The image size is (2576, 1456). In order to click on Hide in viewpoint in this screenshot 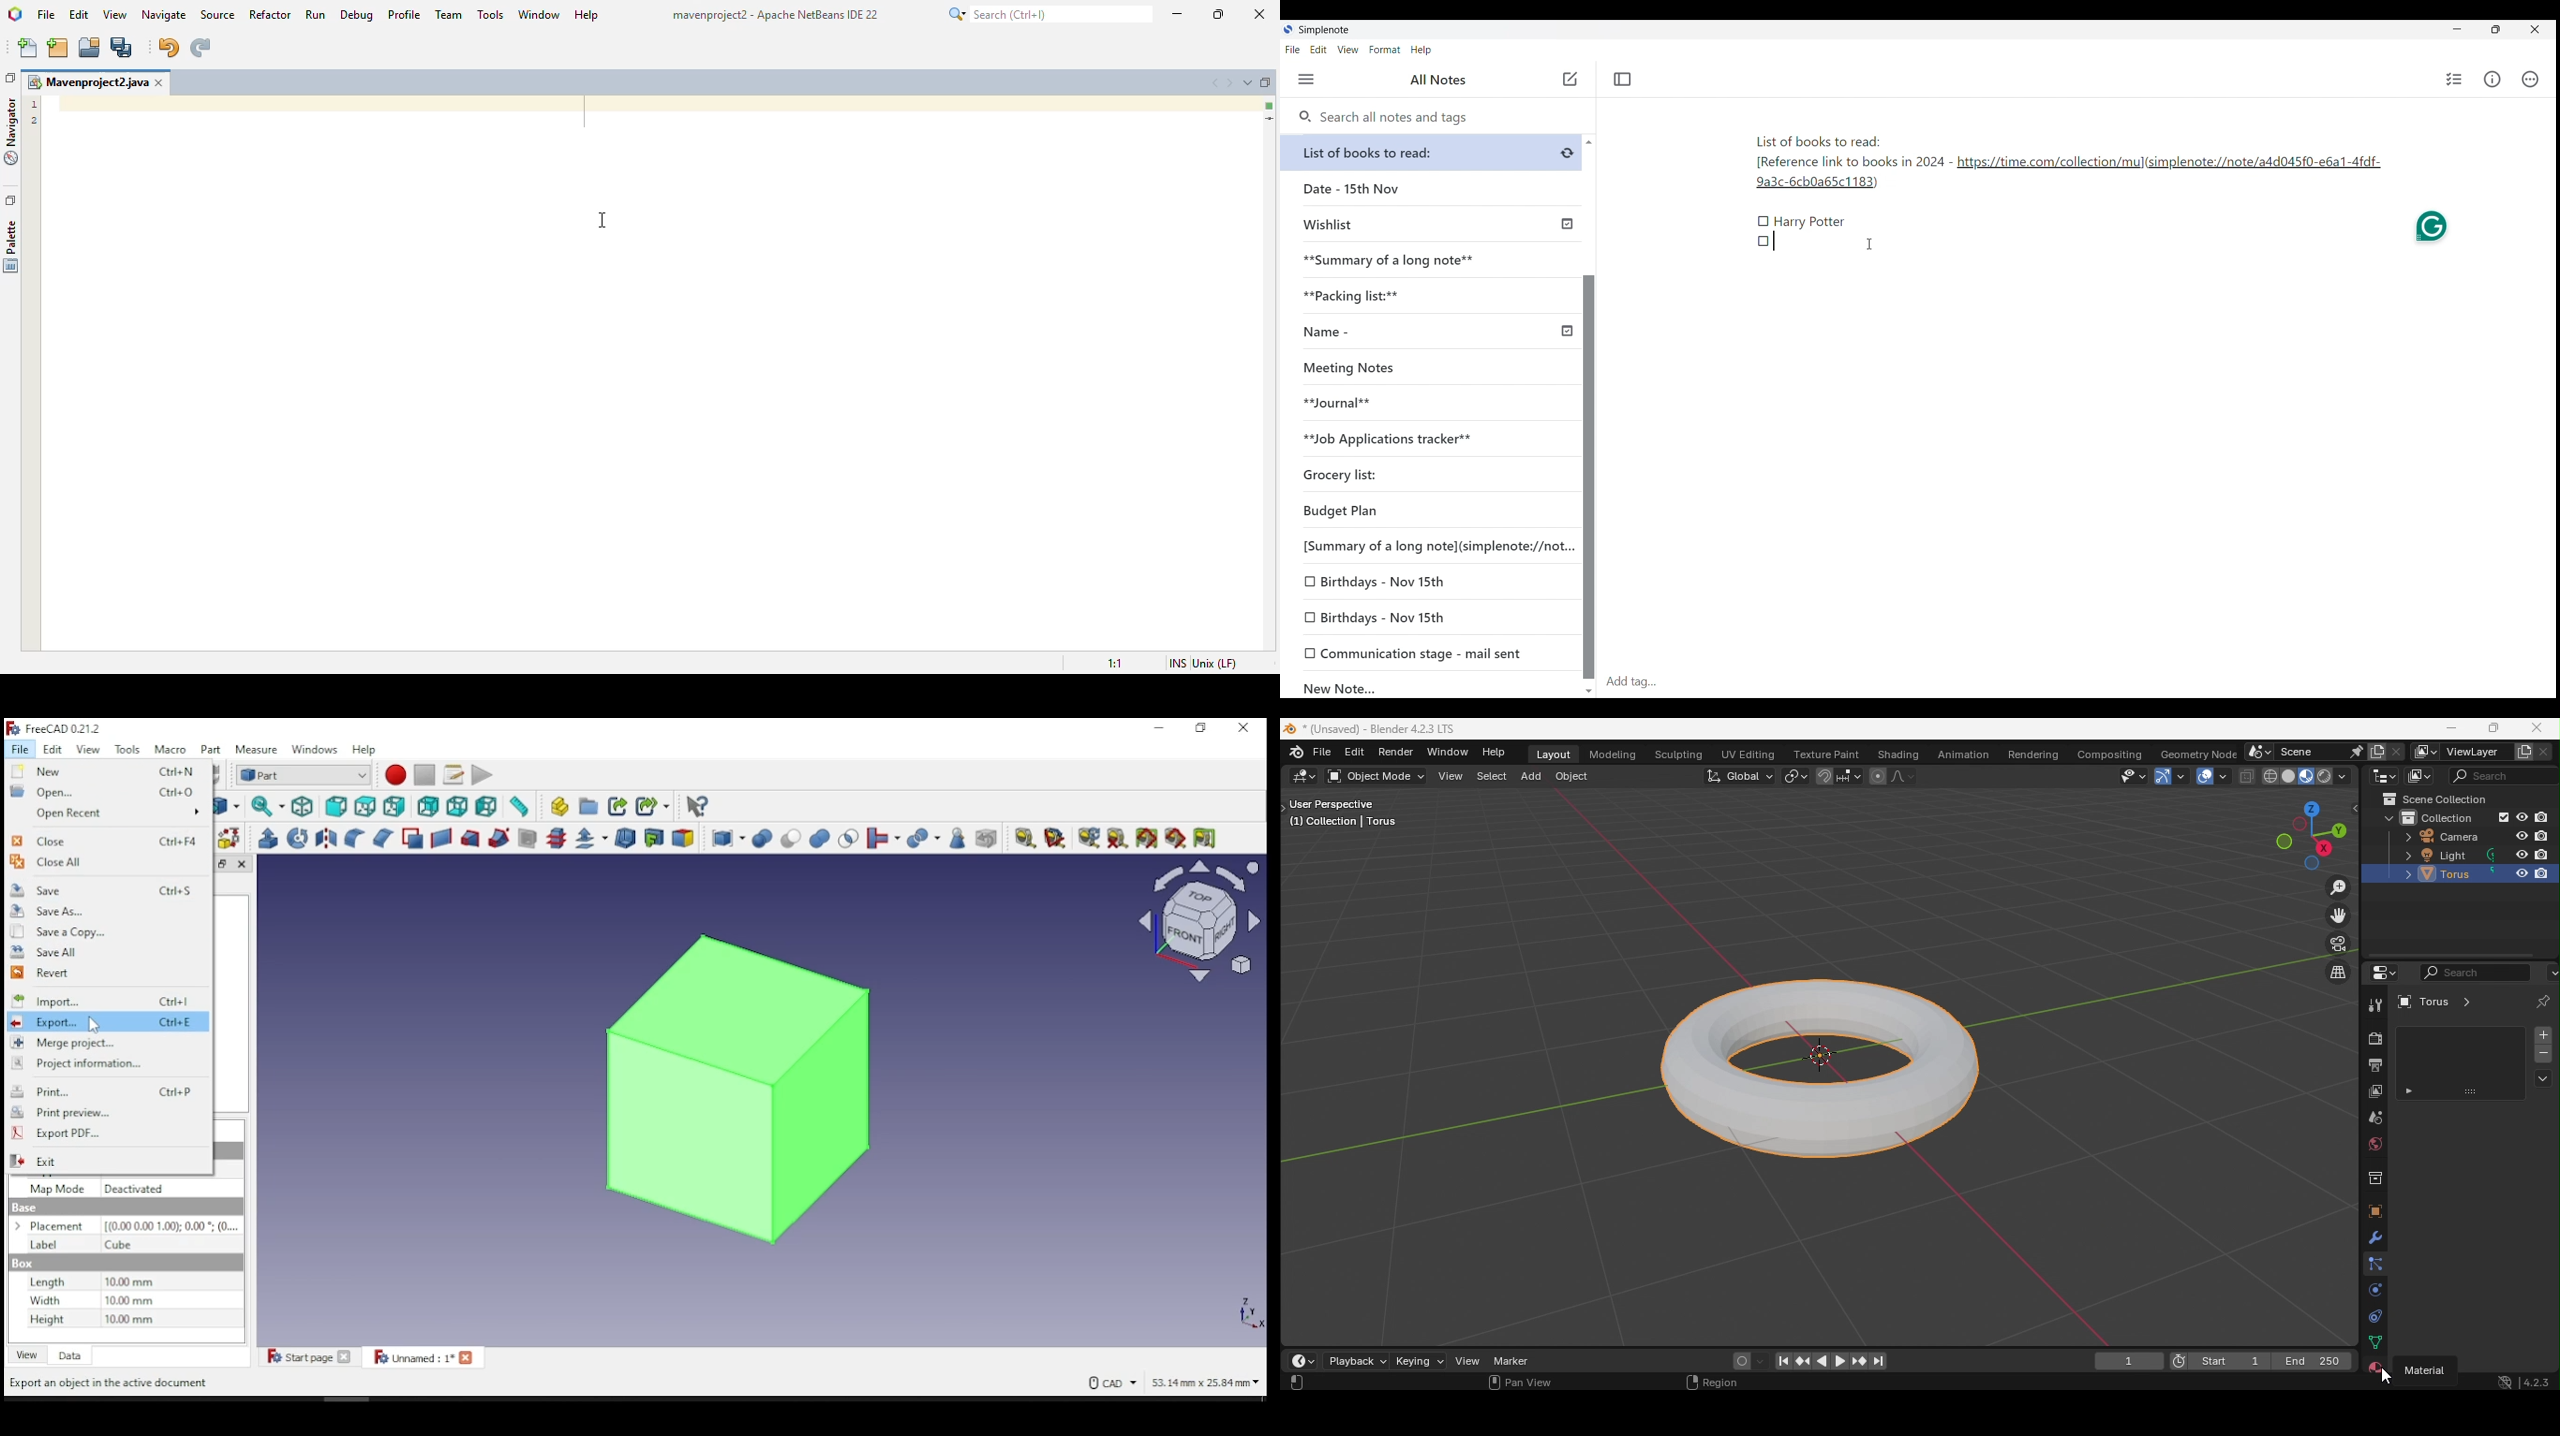, I will do `click(2522, 856)`.